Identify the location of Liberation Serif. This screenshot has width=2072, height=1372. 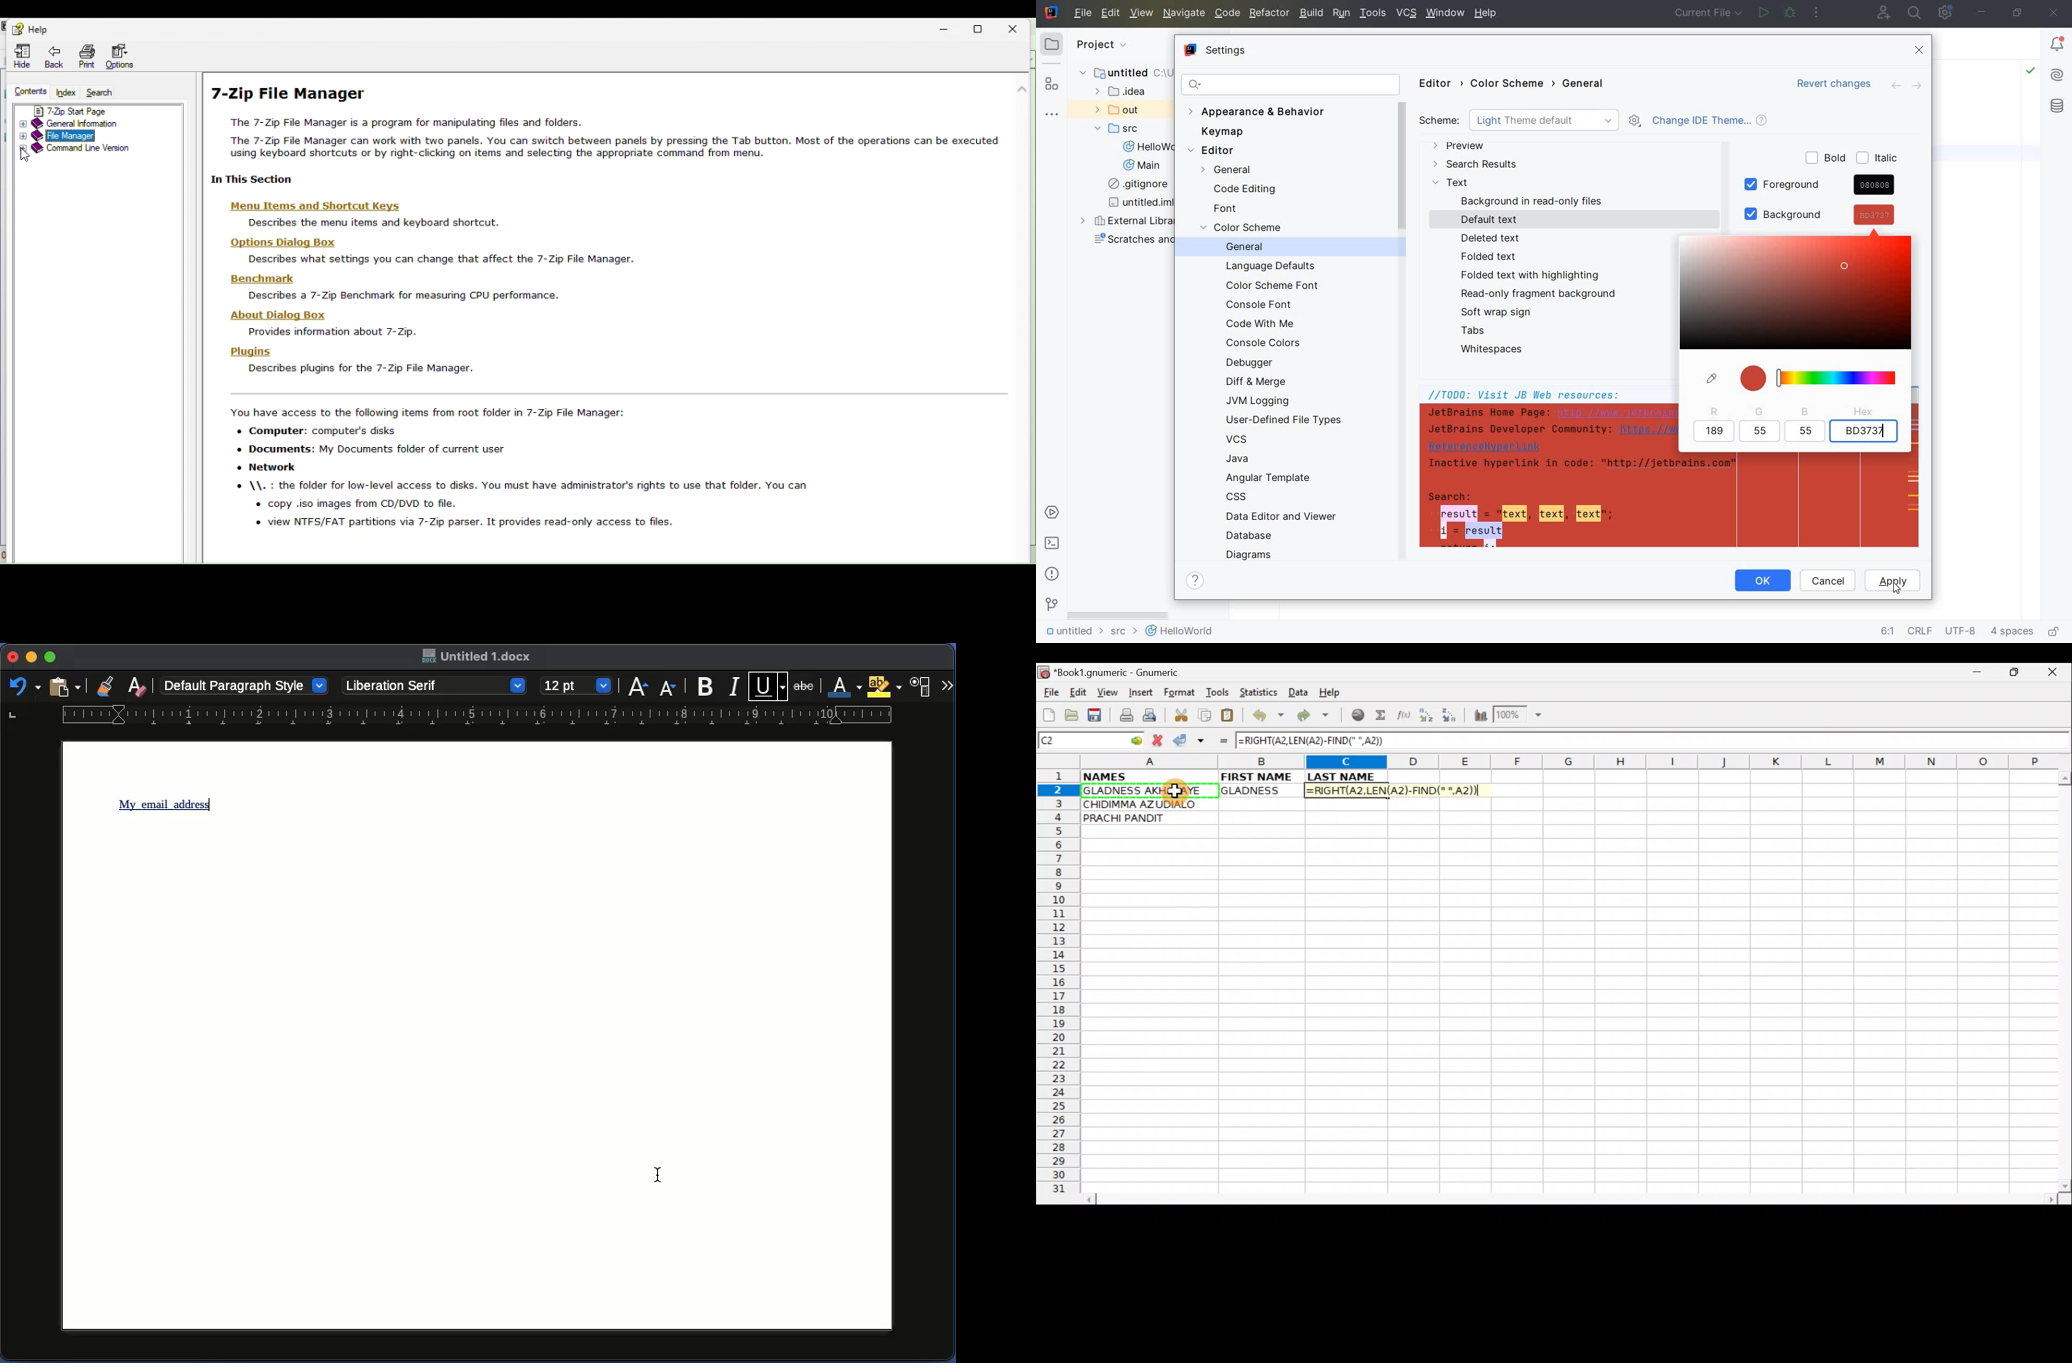
(436, 685).